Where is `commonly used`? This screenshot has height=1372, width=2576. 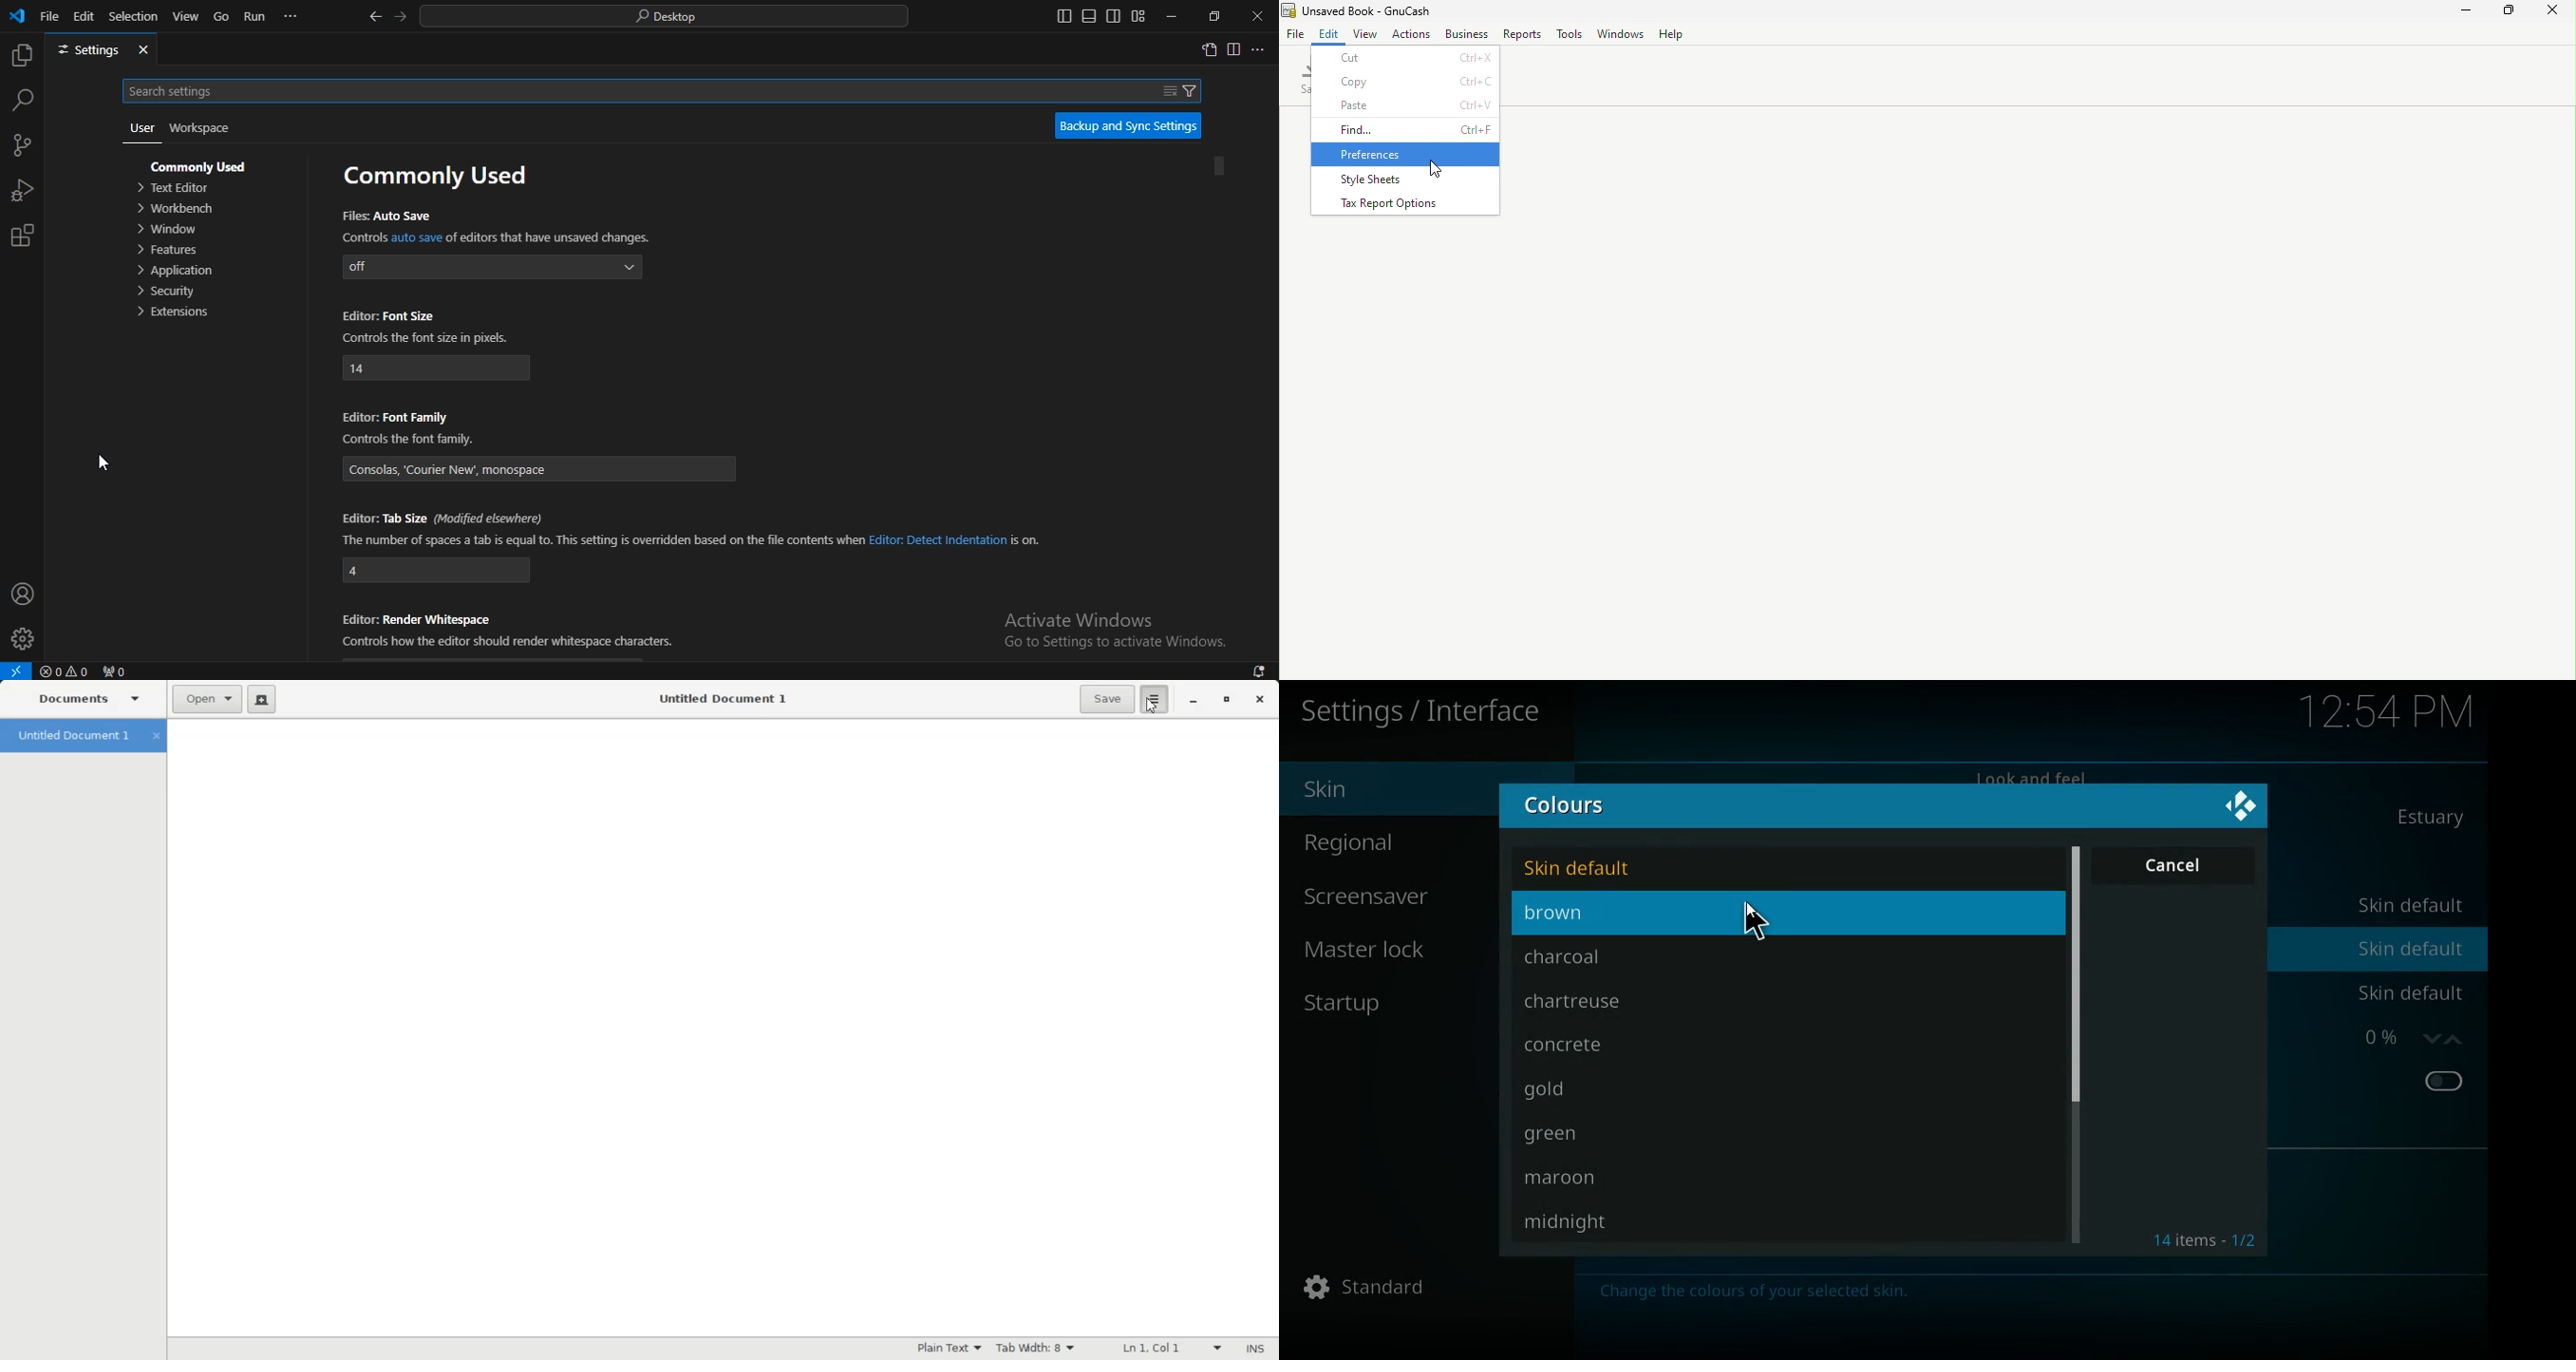 commonly used is located at coordinates (458, 179).